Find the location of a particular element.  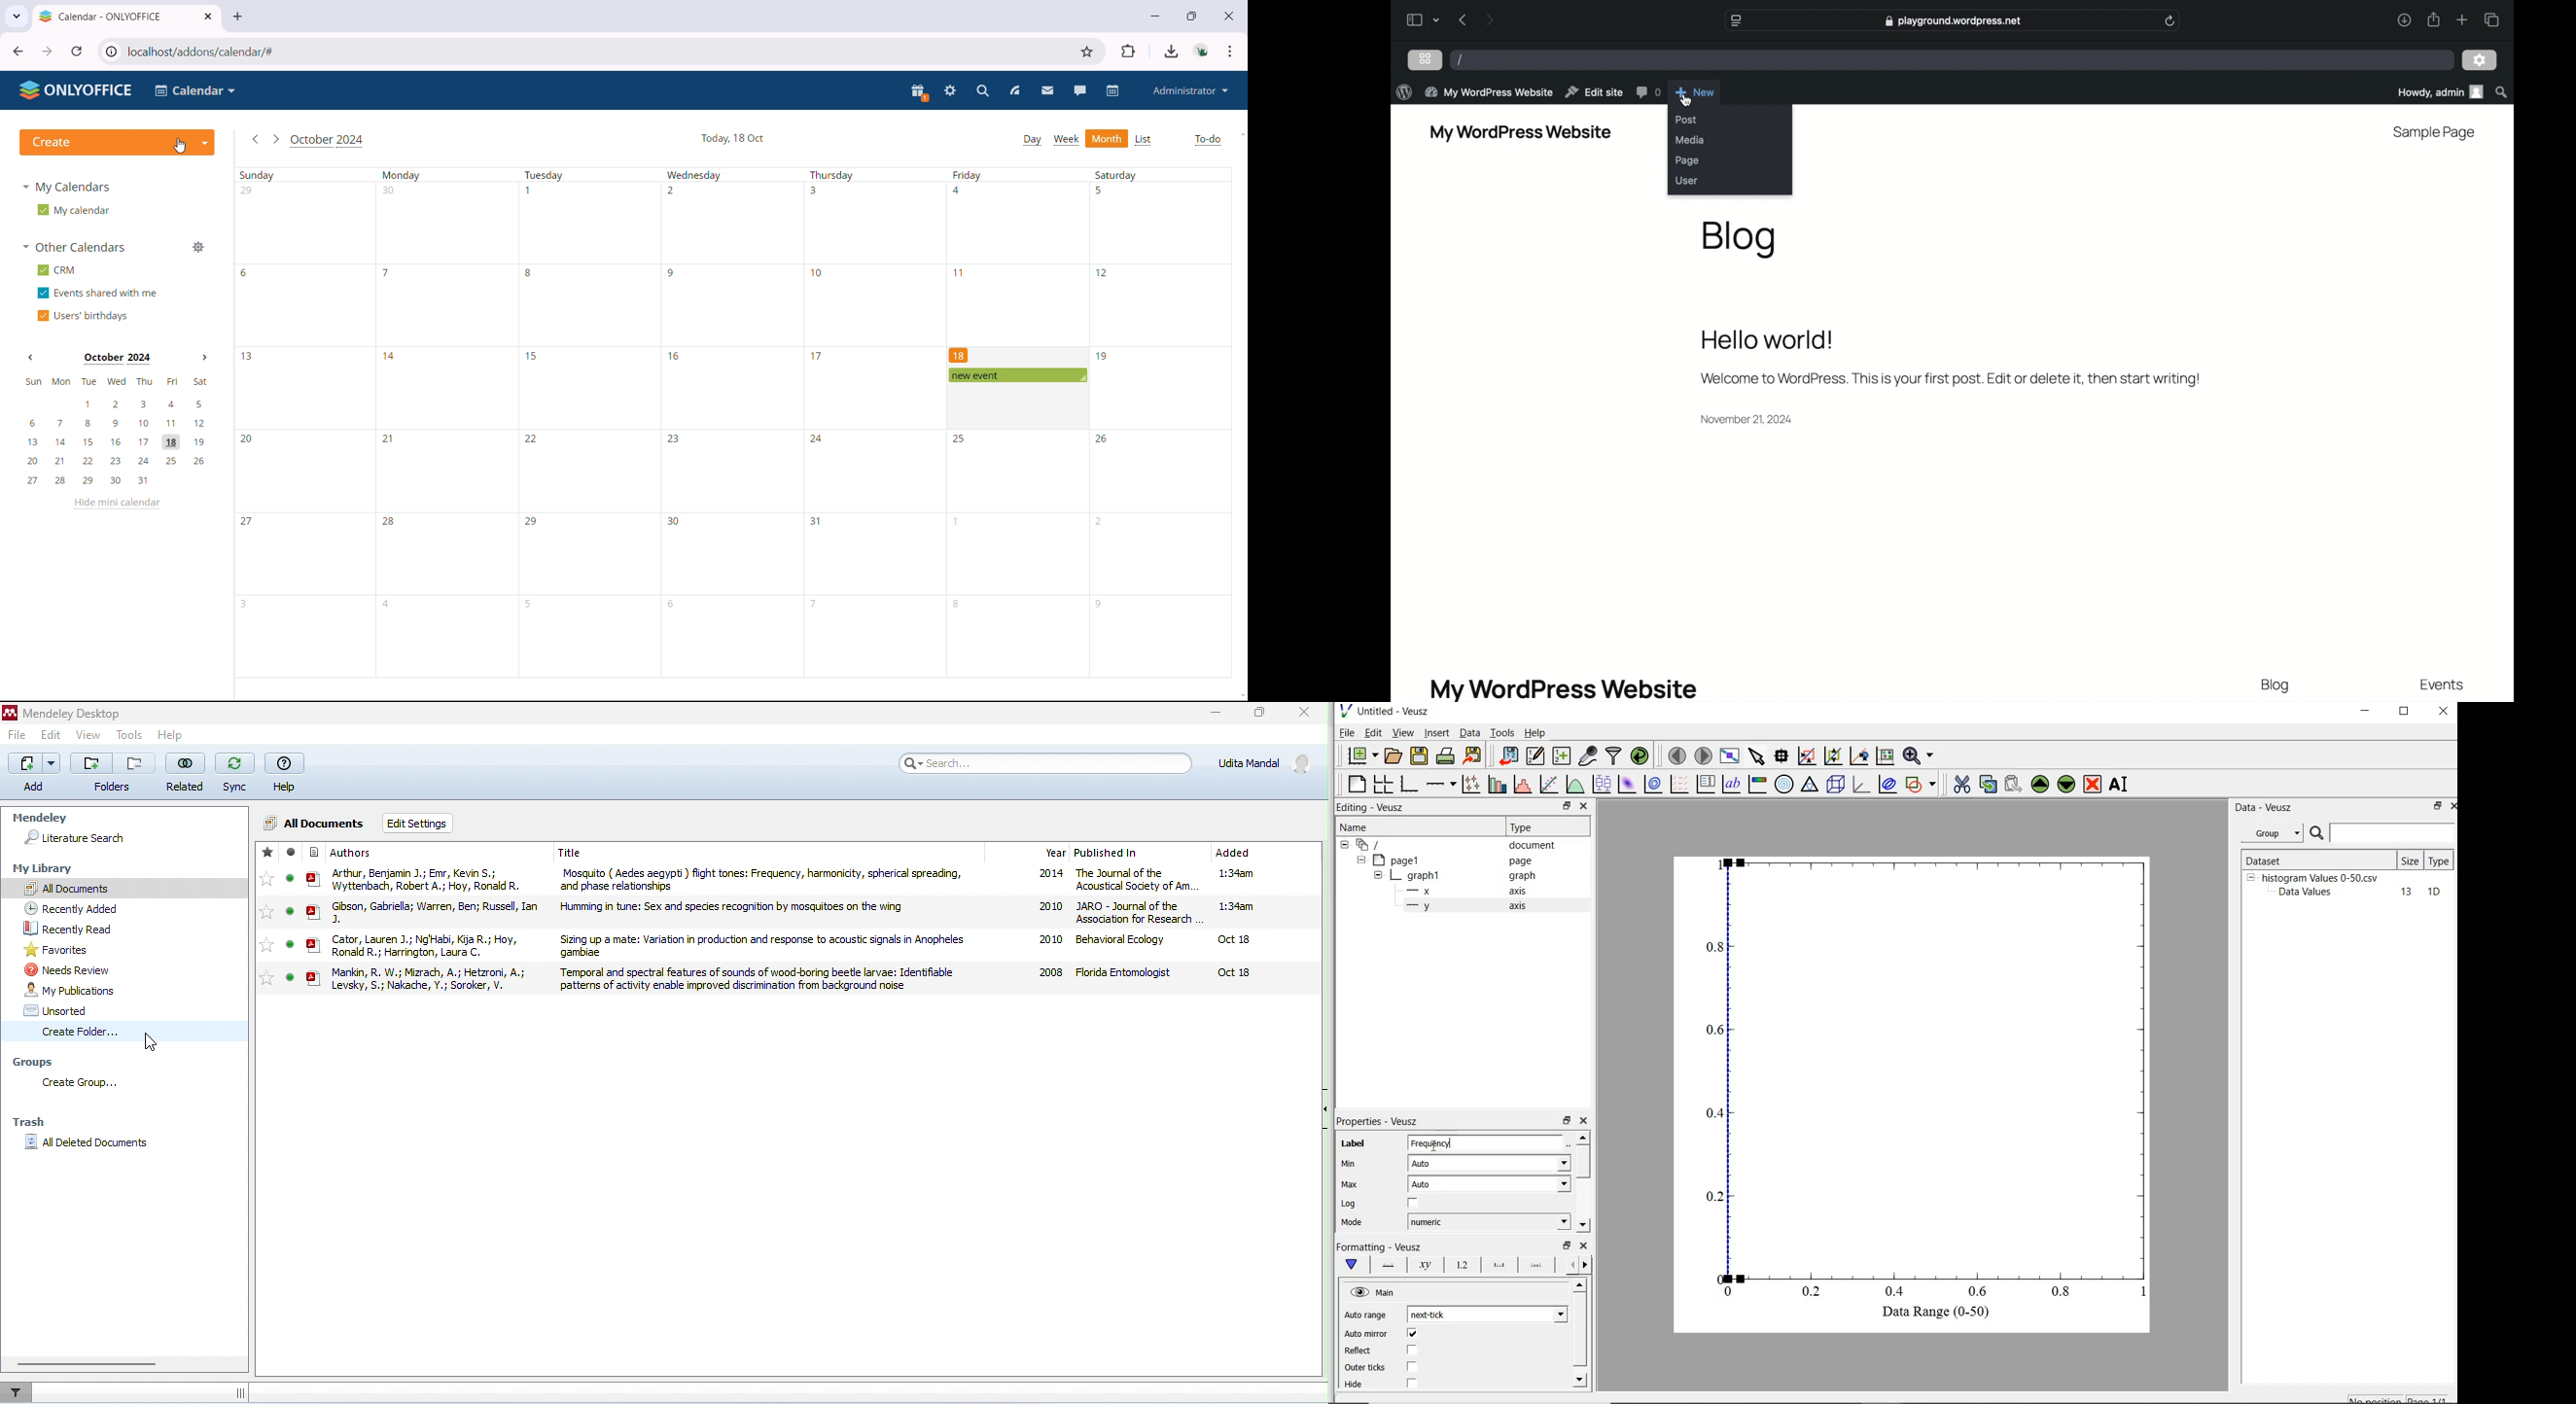

Humming in tune: Sex and species recognition by mosquitoes on the wing is located at coordinates (735, 908).